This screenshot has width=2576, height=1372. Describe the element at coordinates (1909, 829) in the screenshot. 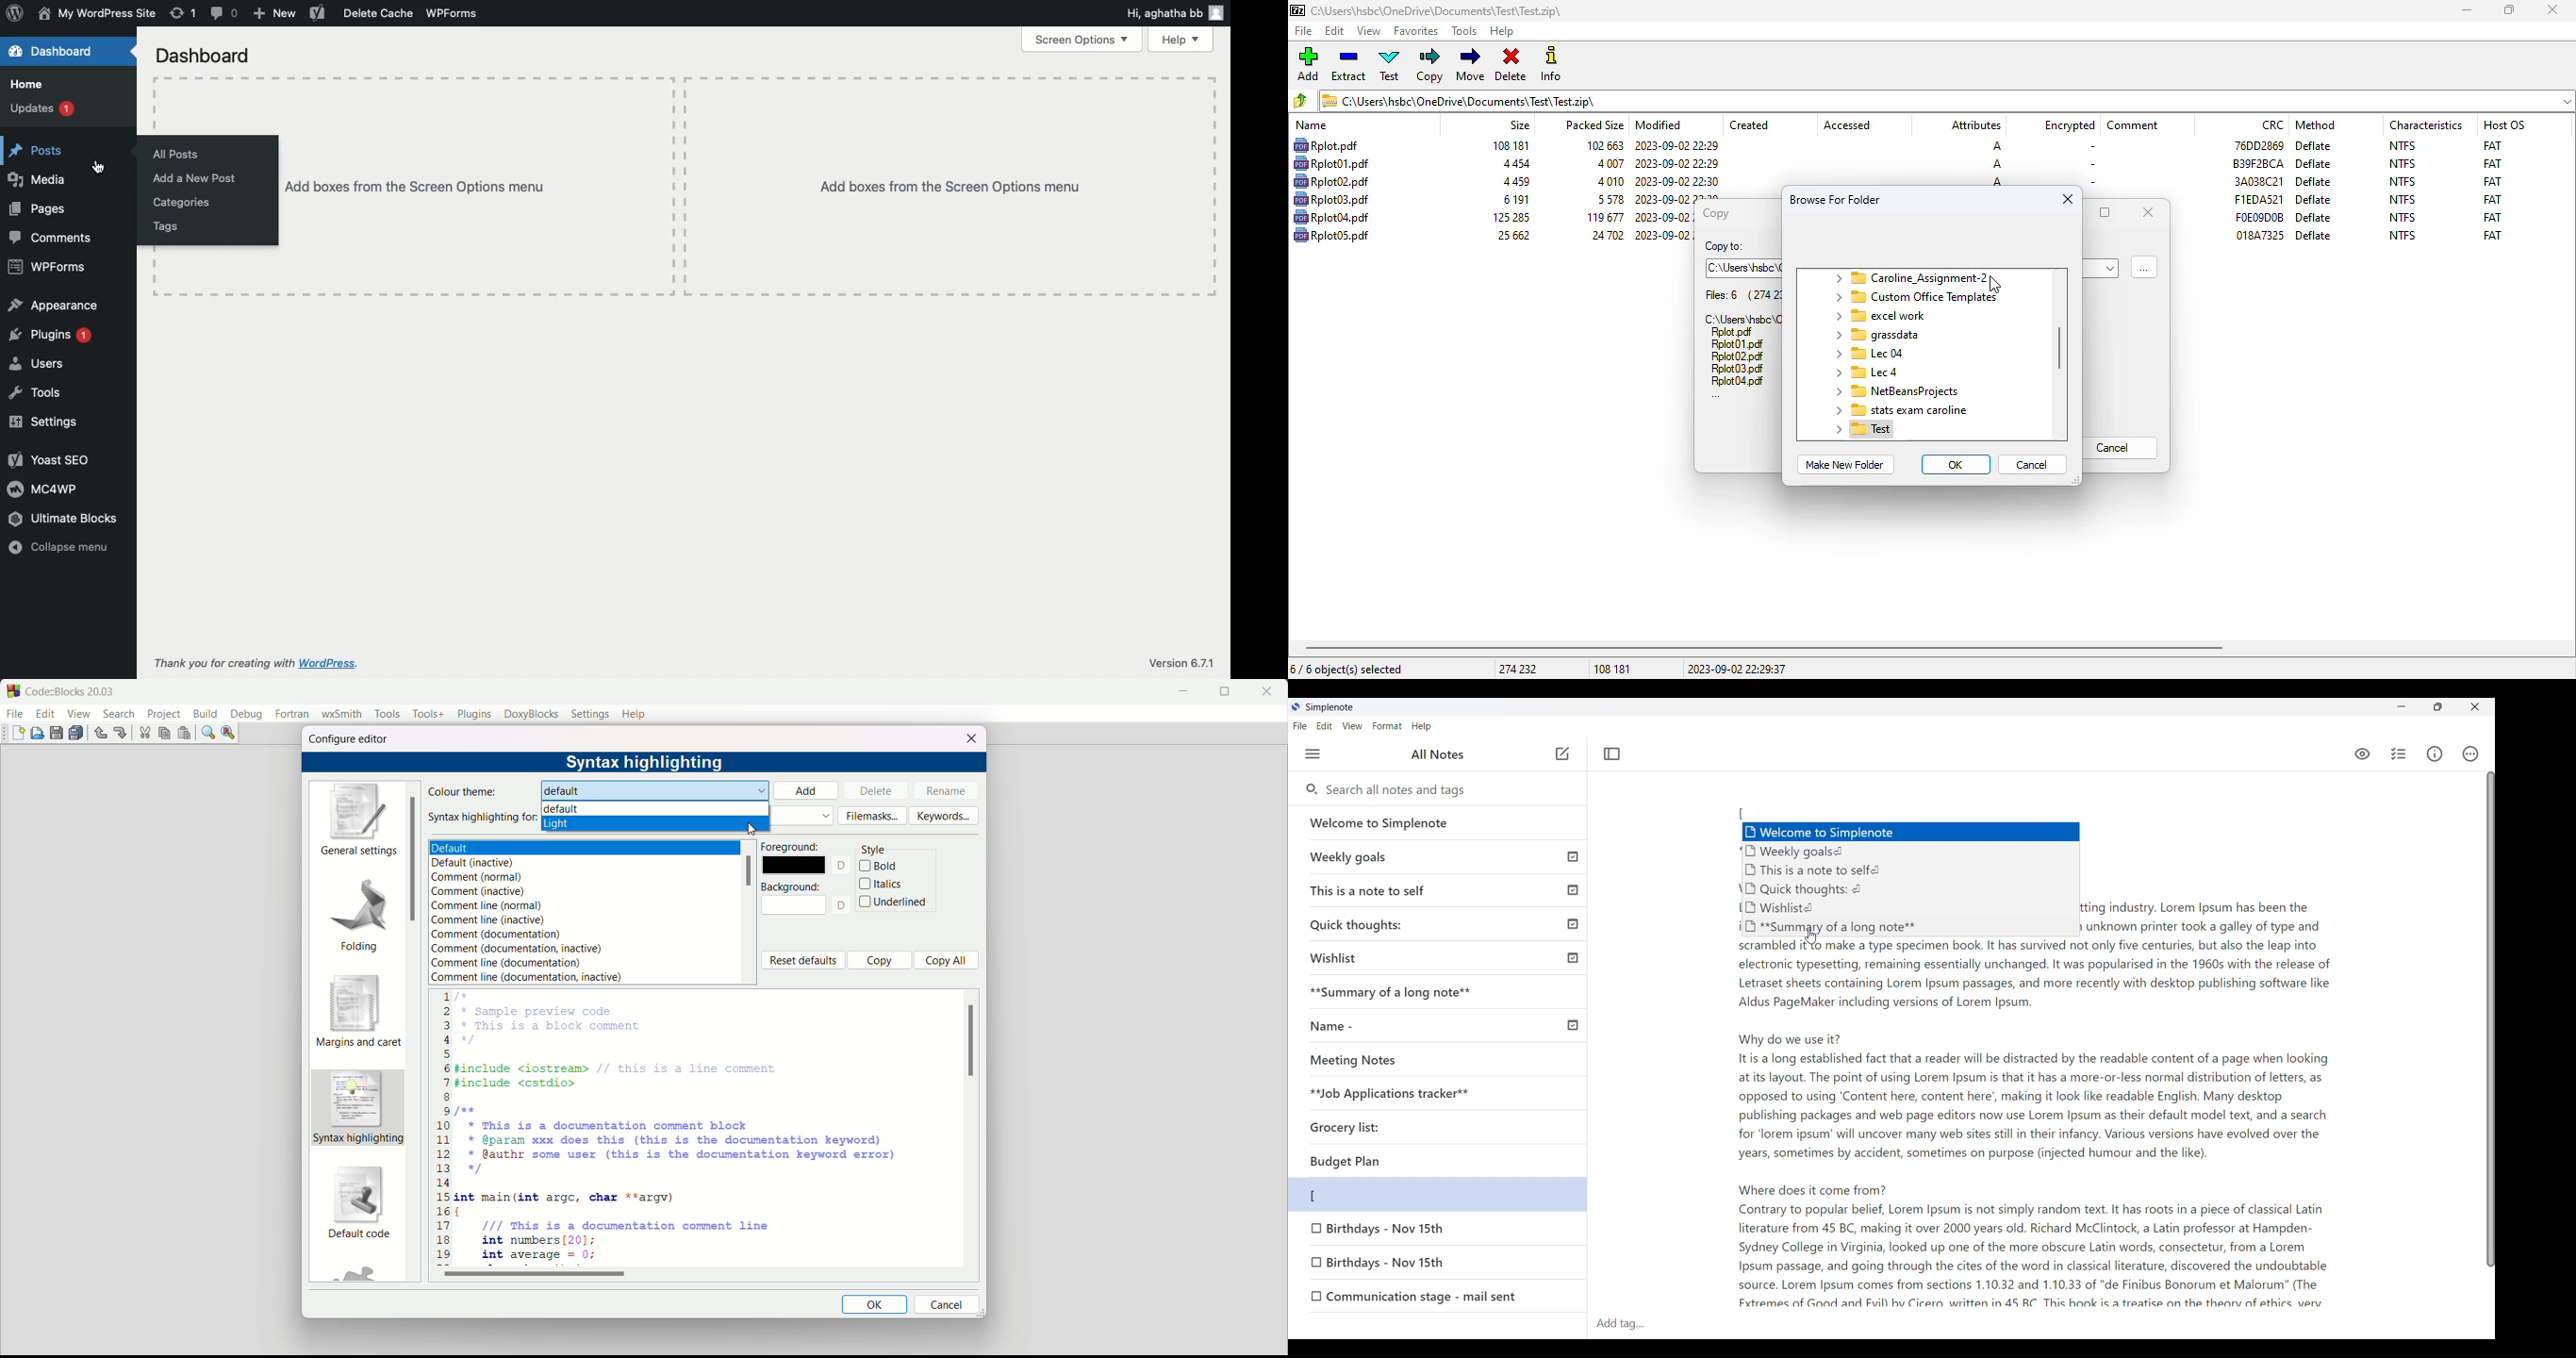

I see `Welcome to Simplenote` at that location.